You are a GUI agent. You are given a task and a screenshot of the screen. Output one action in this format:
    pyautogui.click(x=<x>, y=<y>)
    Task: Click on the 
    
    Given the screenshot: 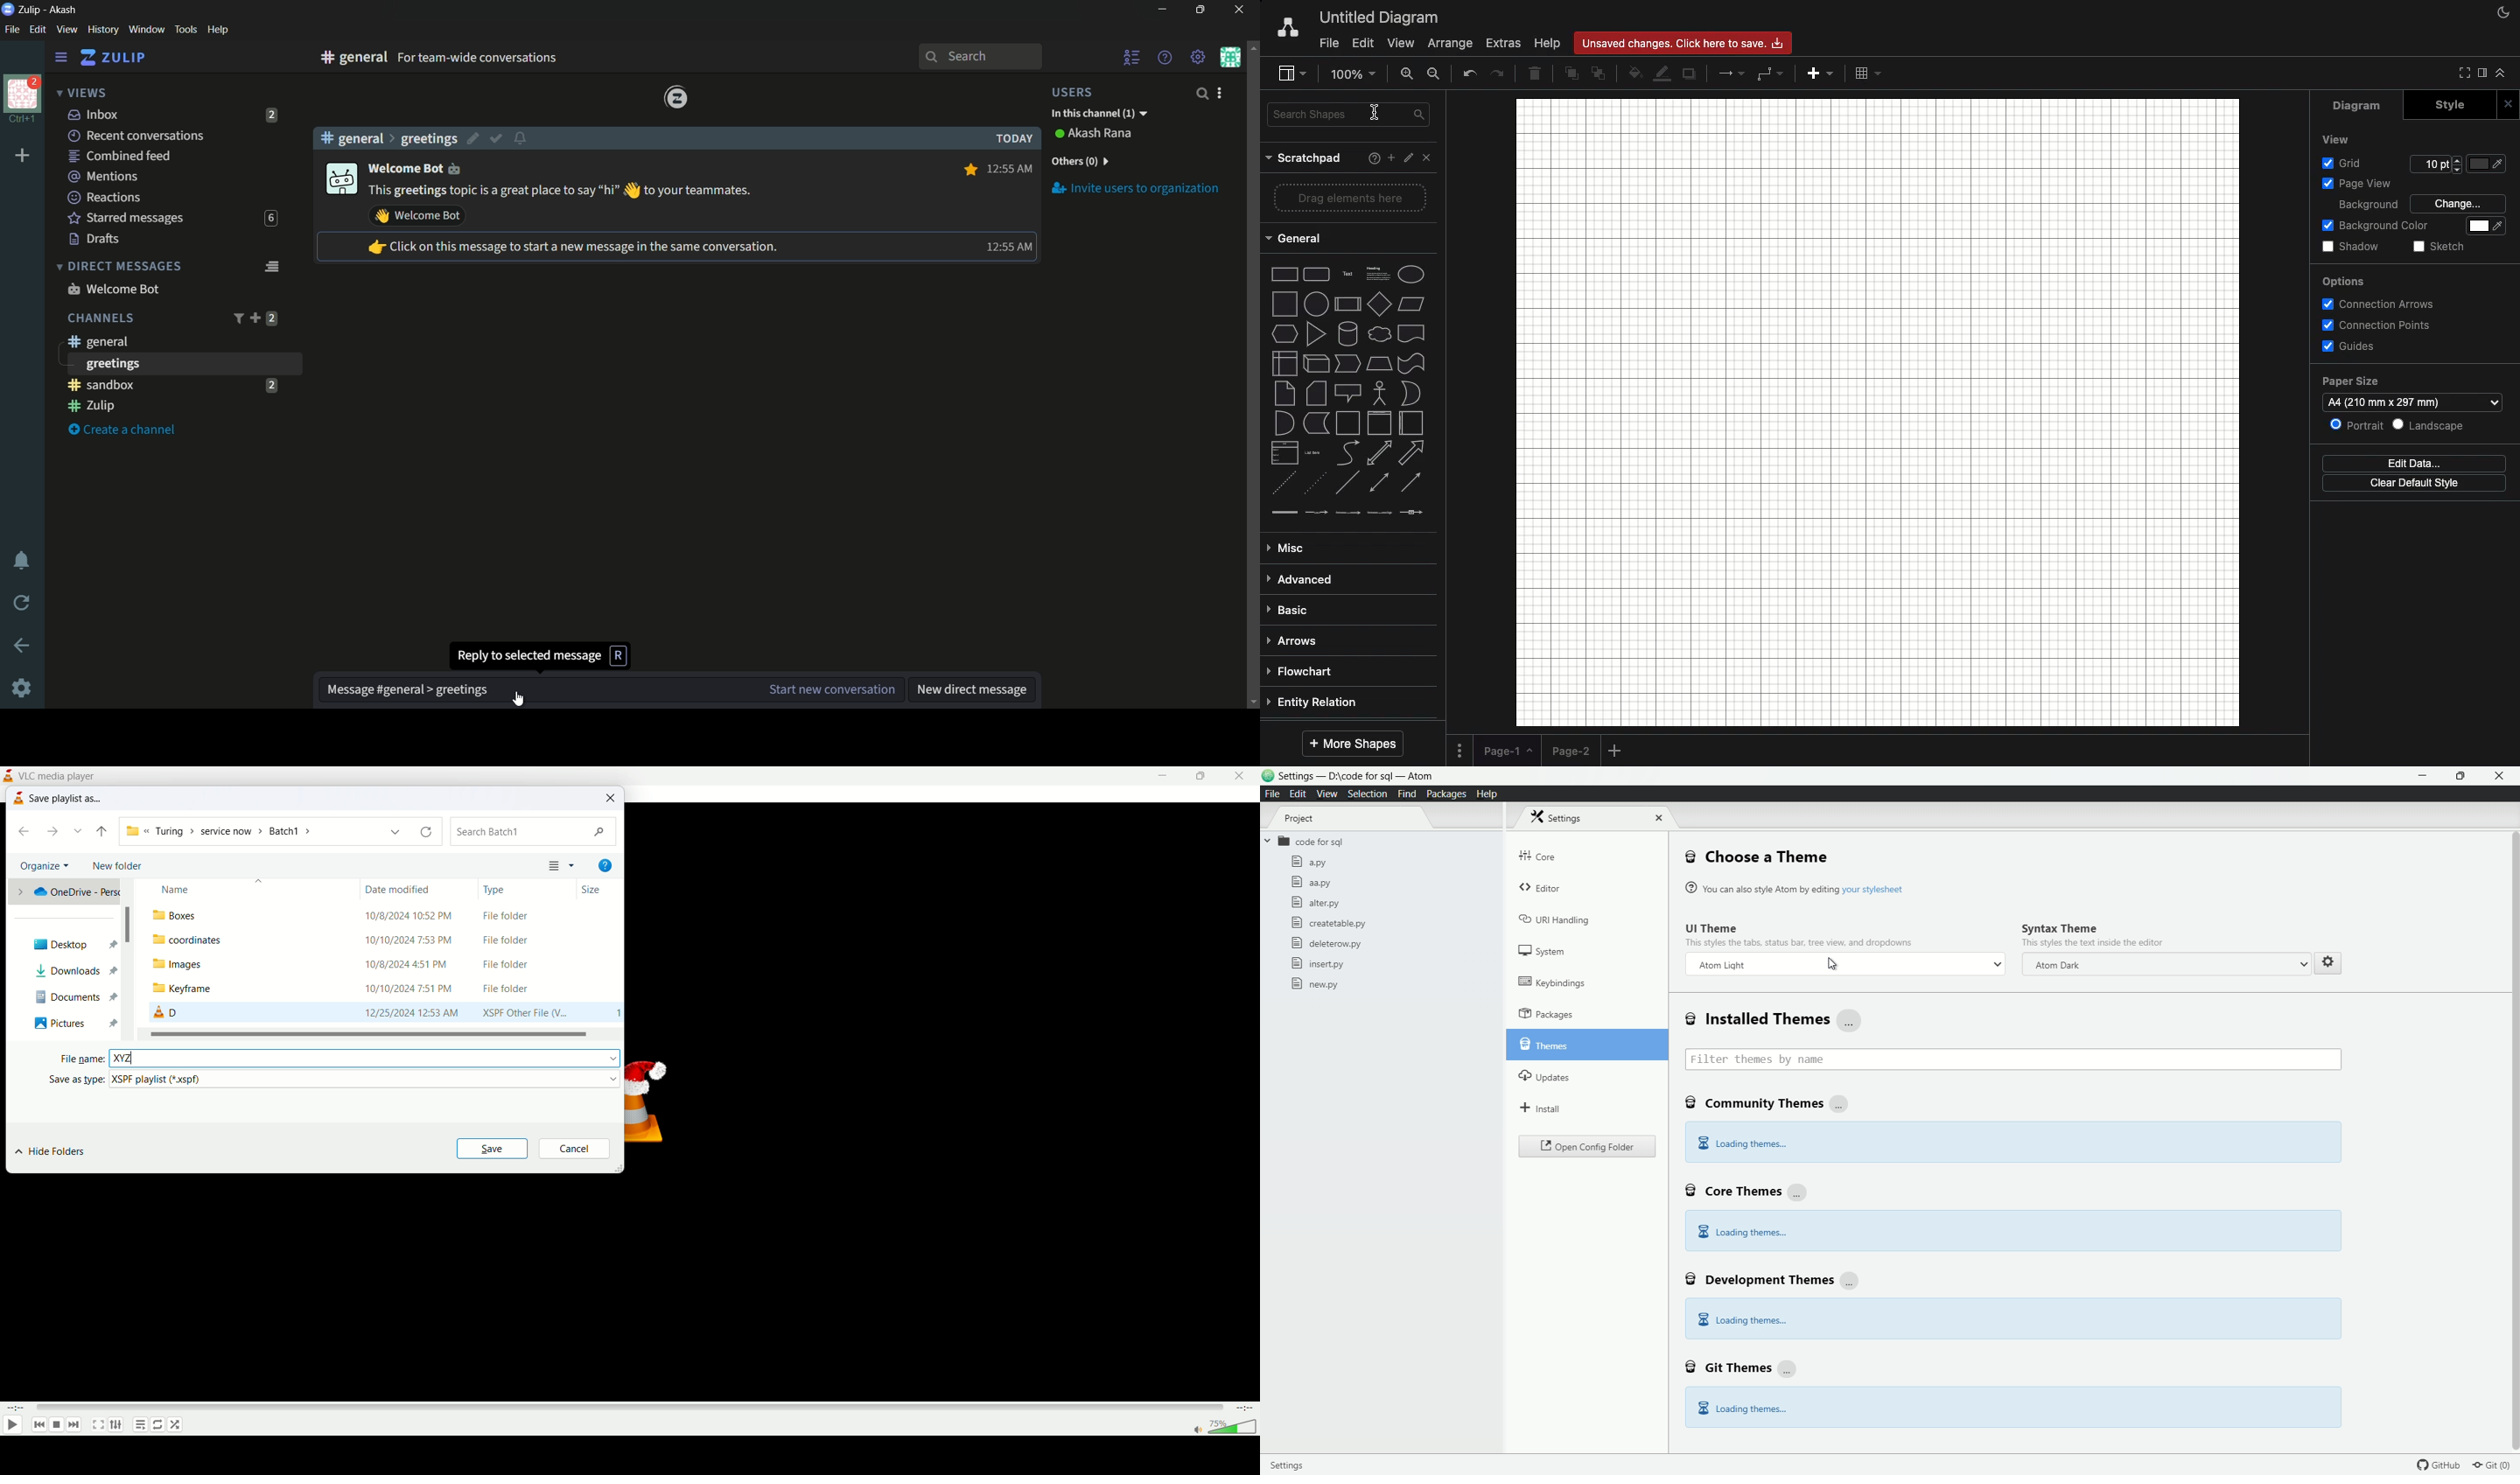 What is the action you would take?
    pyautogui.click(x=1348, y=276)
    